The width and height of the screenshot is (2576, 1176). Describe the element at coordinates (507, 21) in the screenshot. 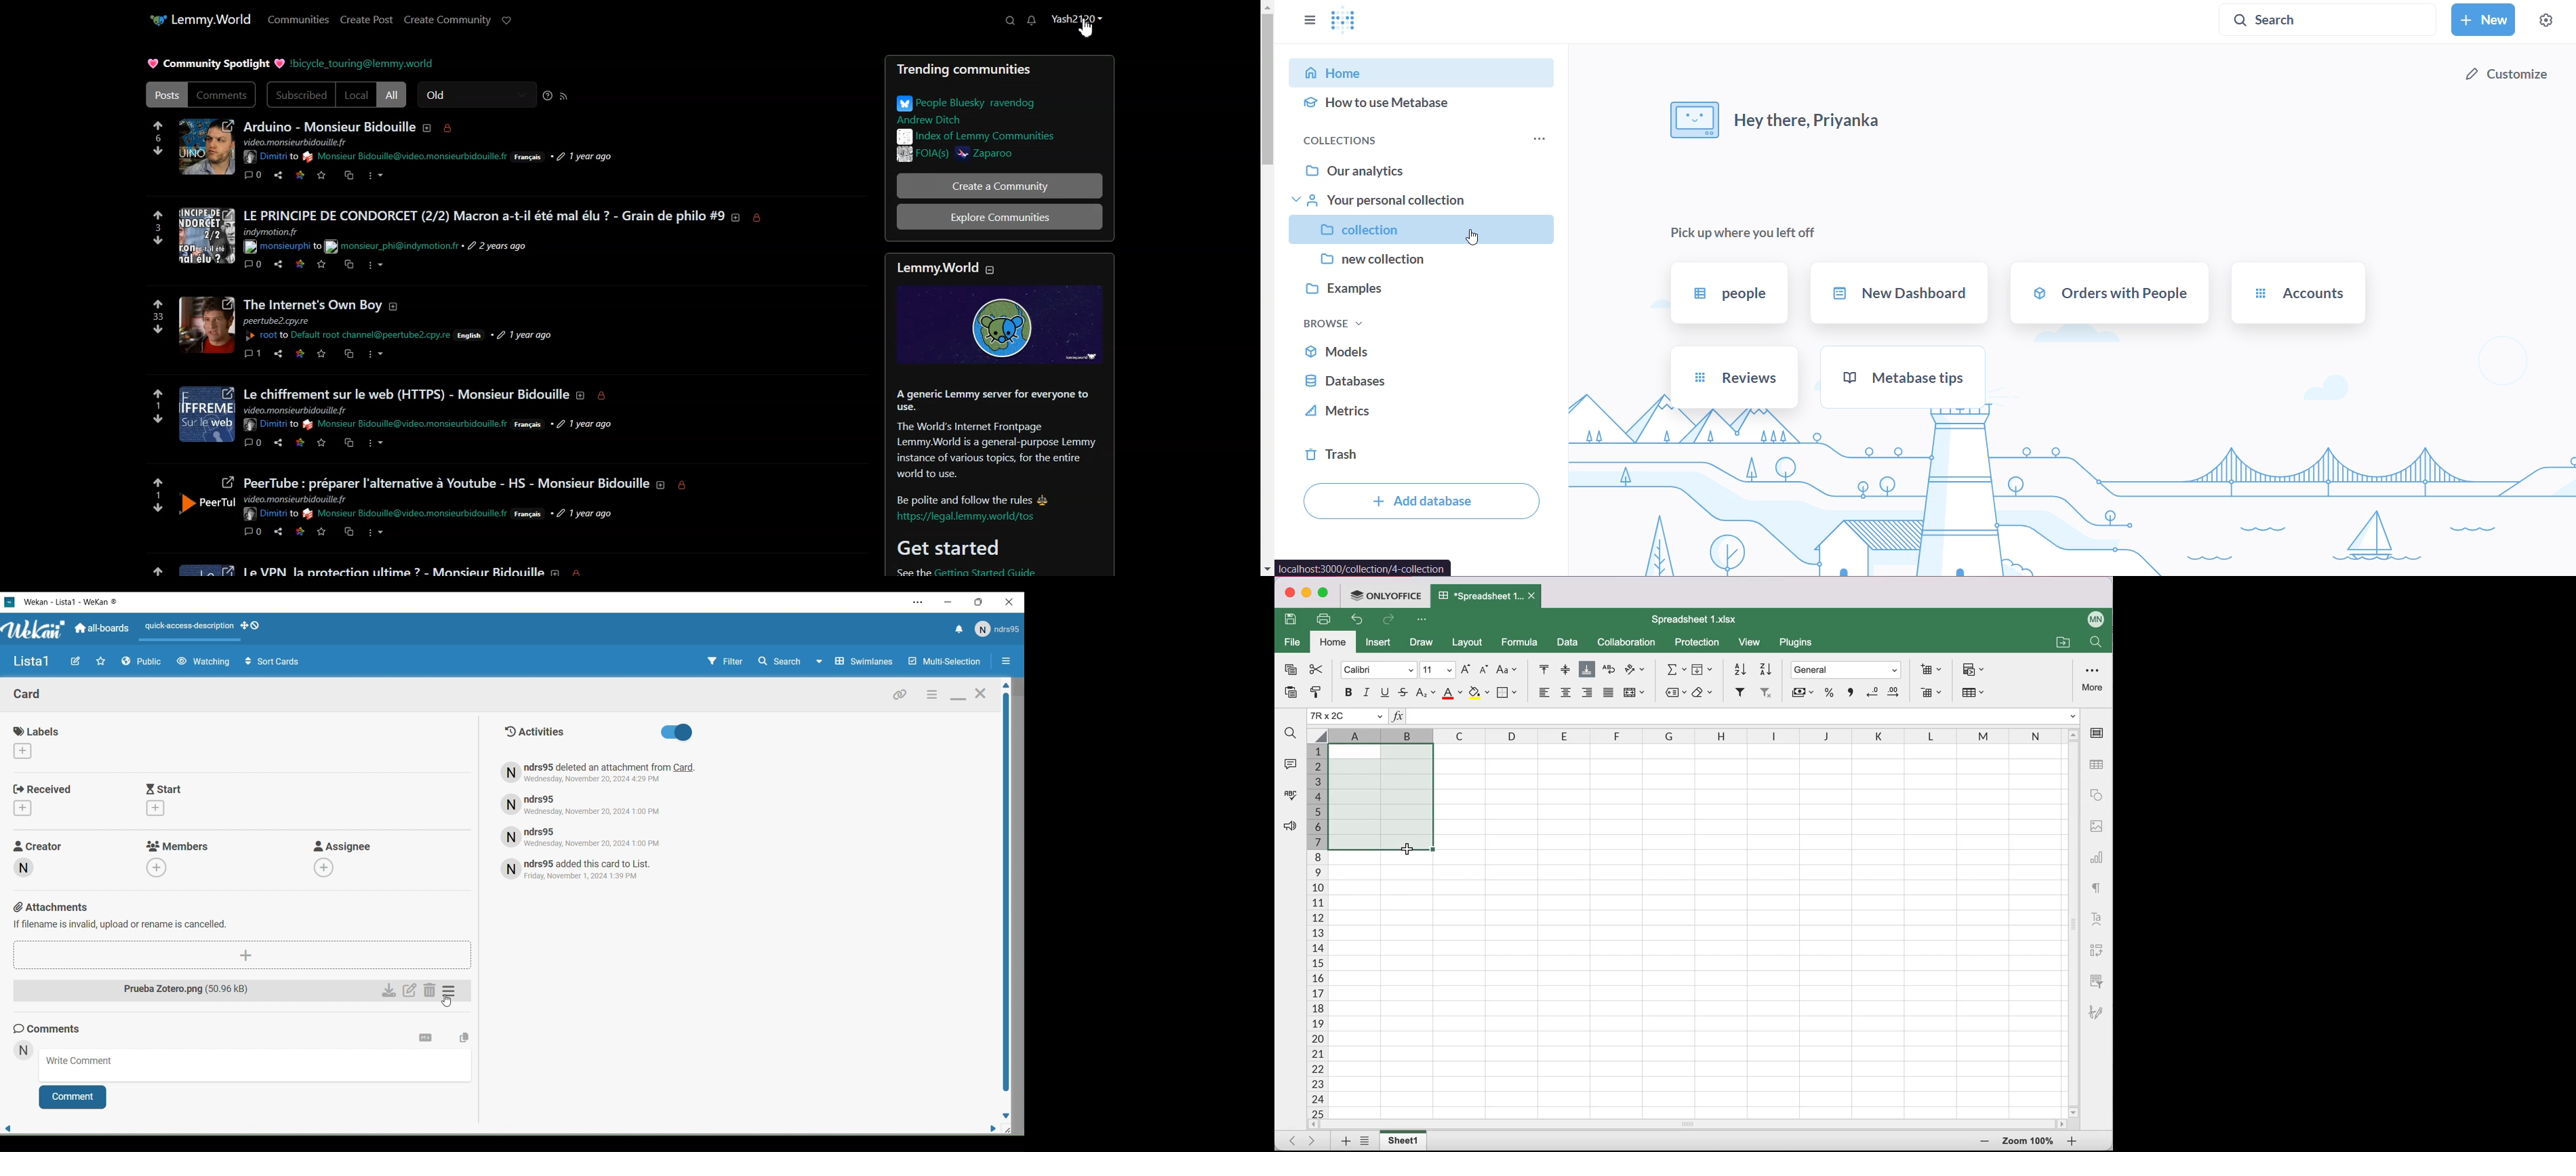

I see `Support Lemmy` at that location.